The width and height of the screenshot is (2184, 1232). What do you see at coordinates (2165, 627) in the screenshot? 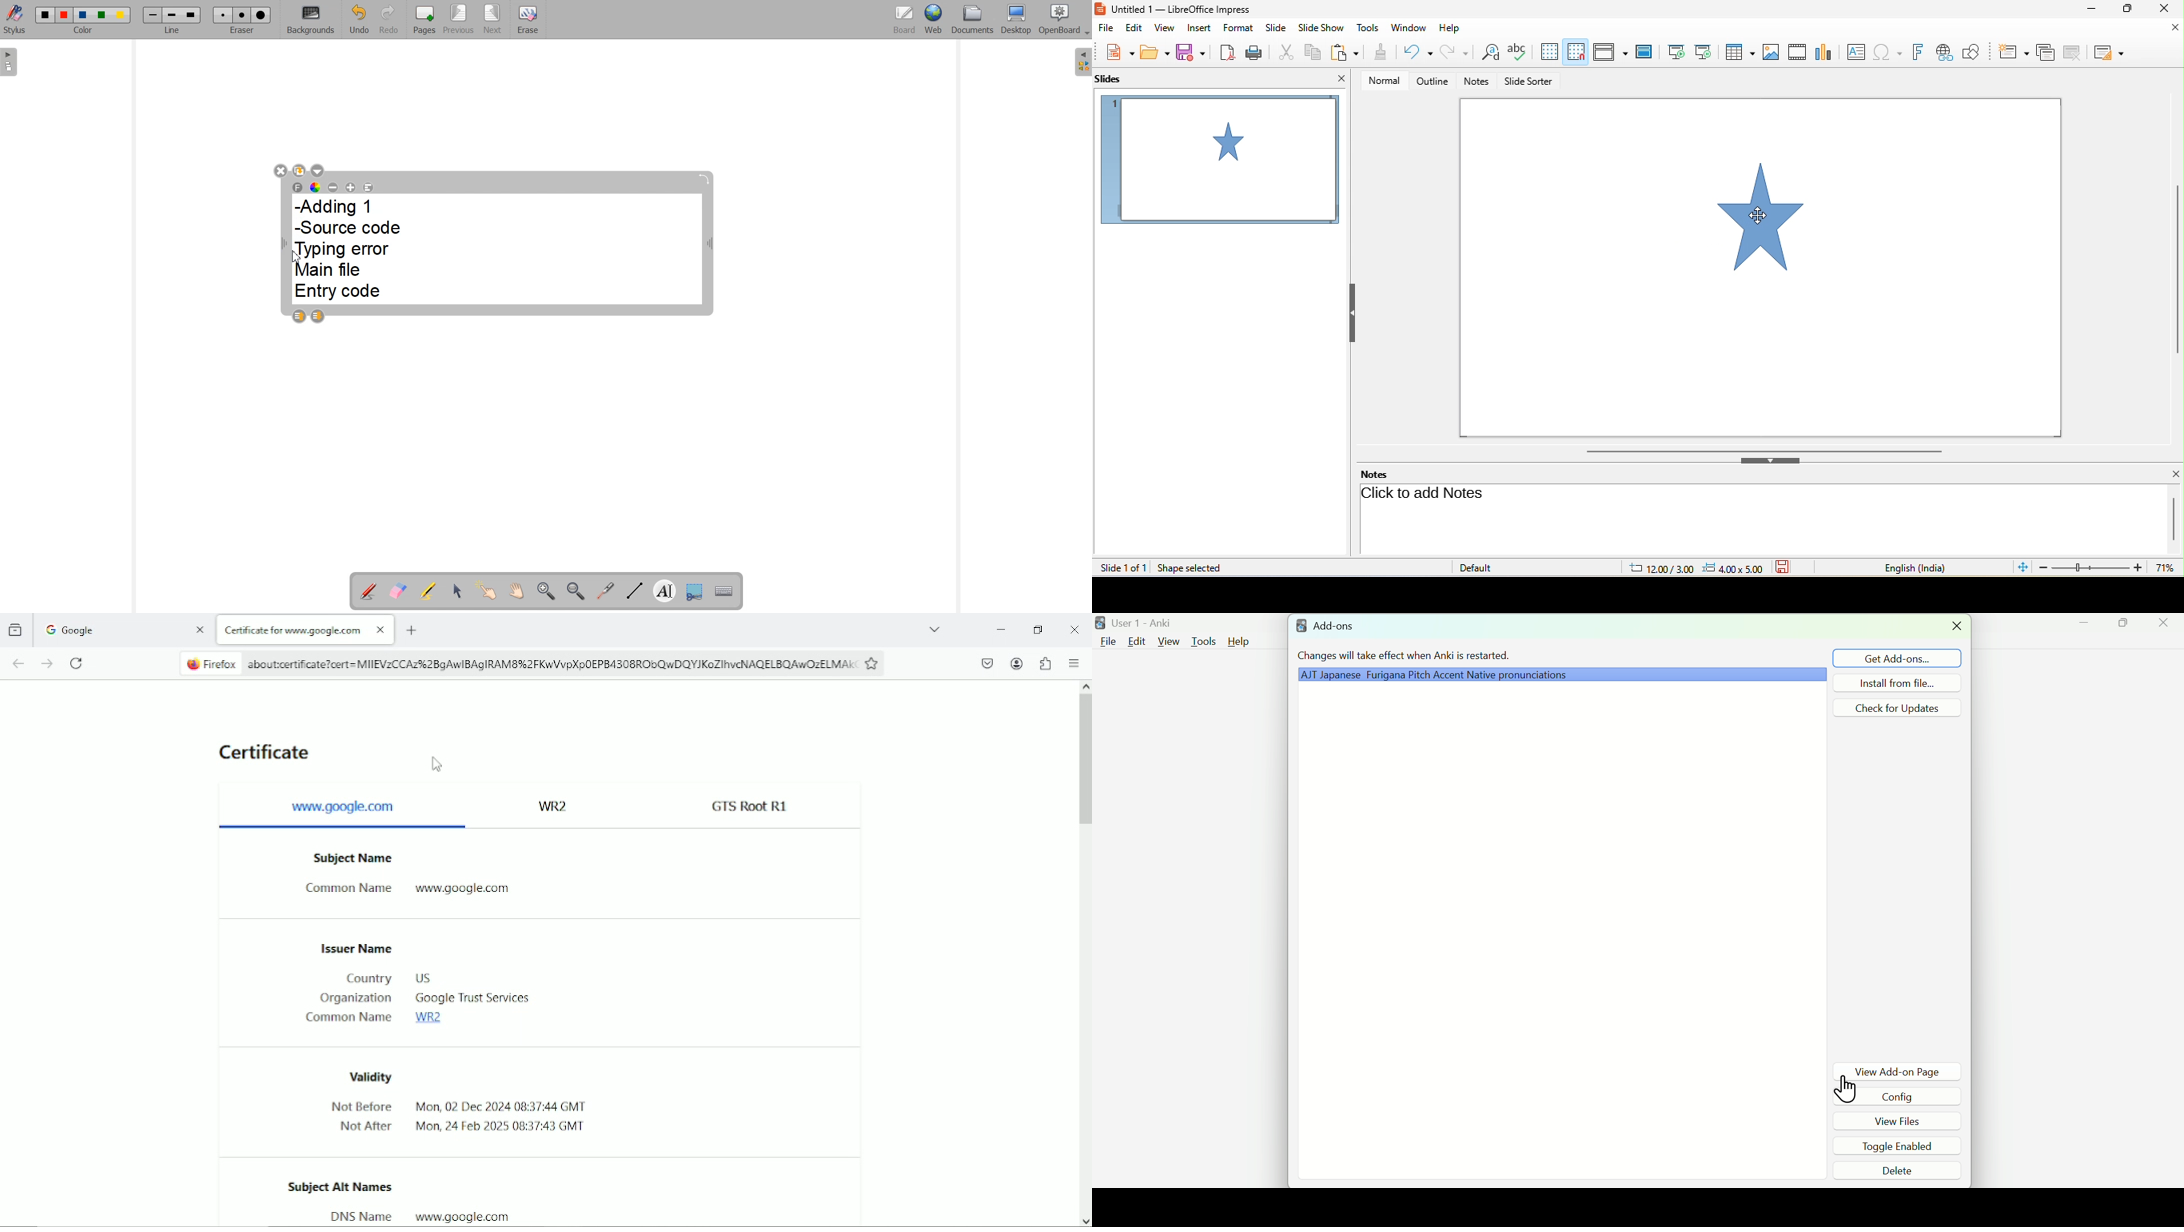
I see `Close` at bounding box center [2165, 627].